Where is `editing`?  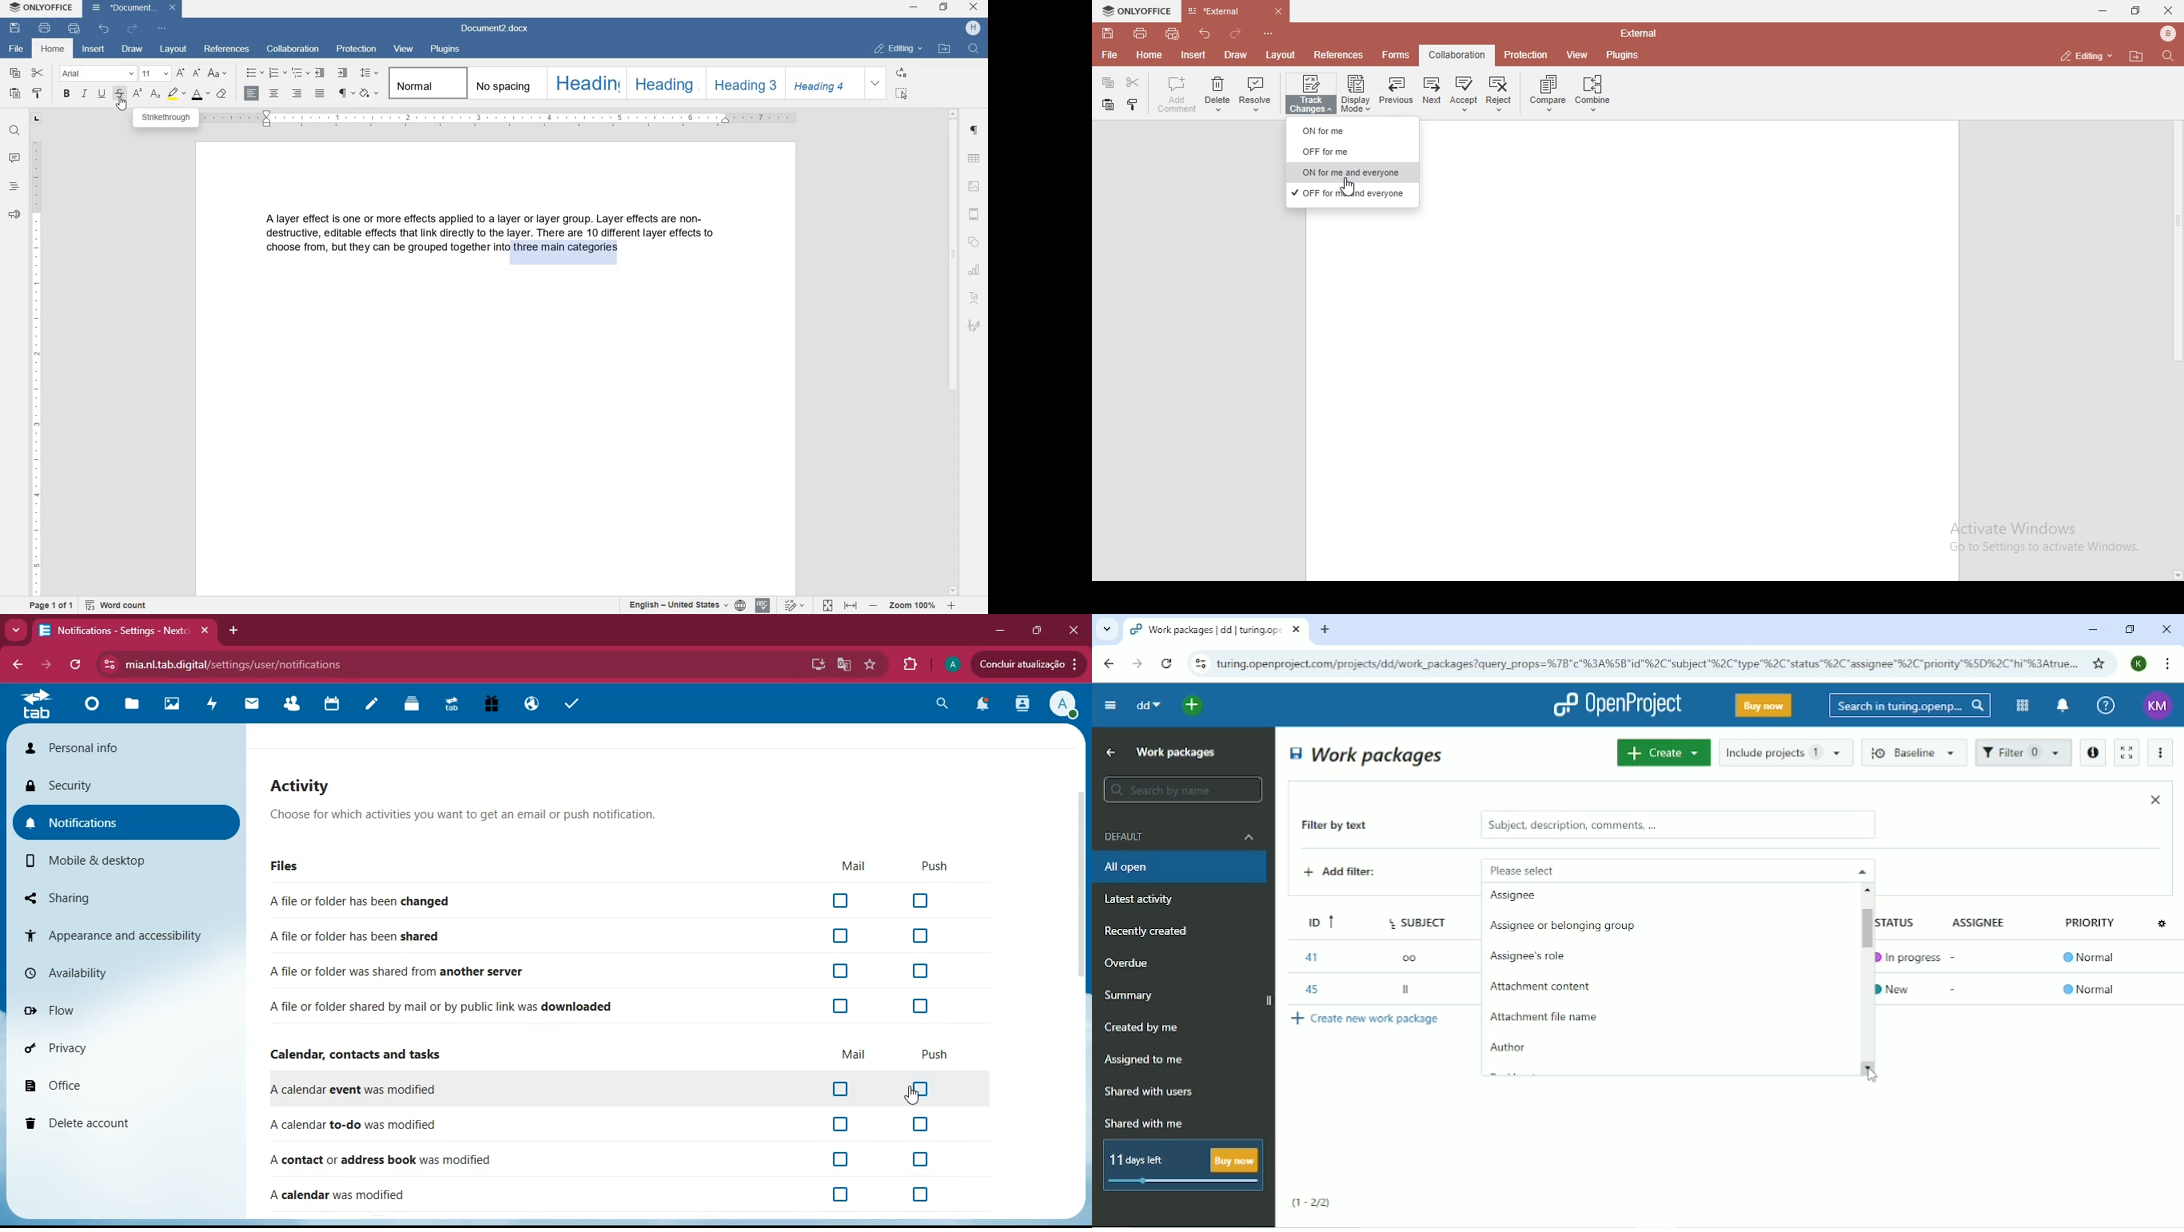
editing is located at coordinates (2082, 56).